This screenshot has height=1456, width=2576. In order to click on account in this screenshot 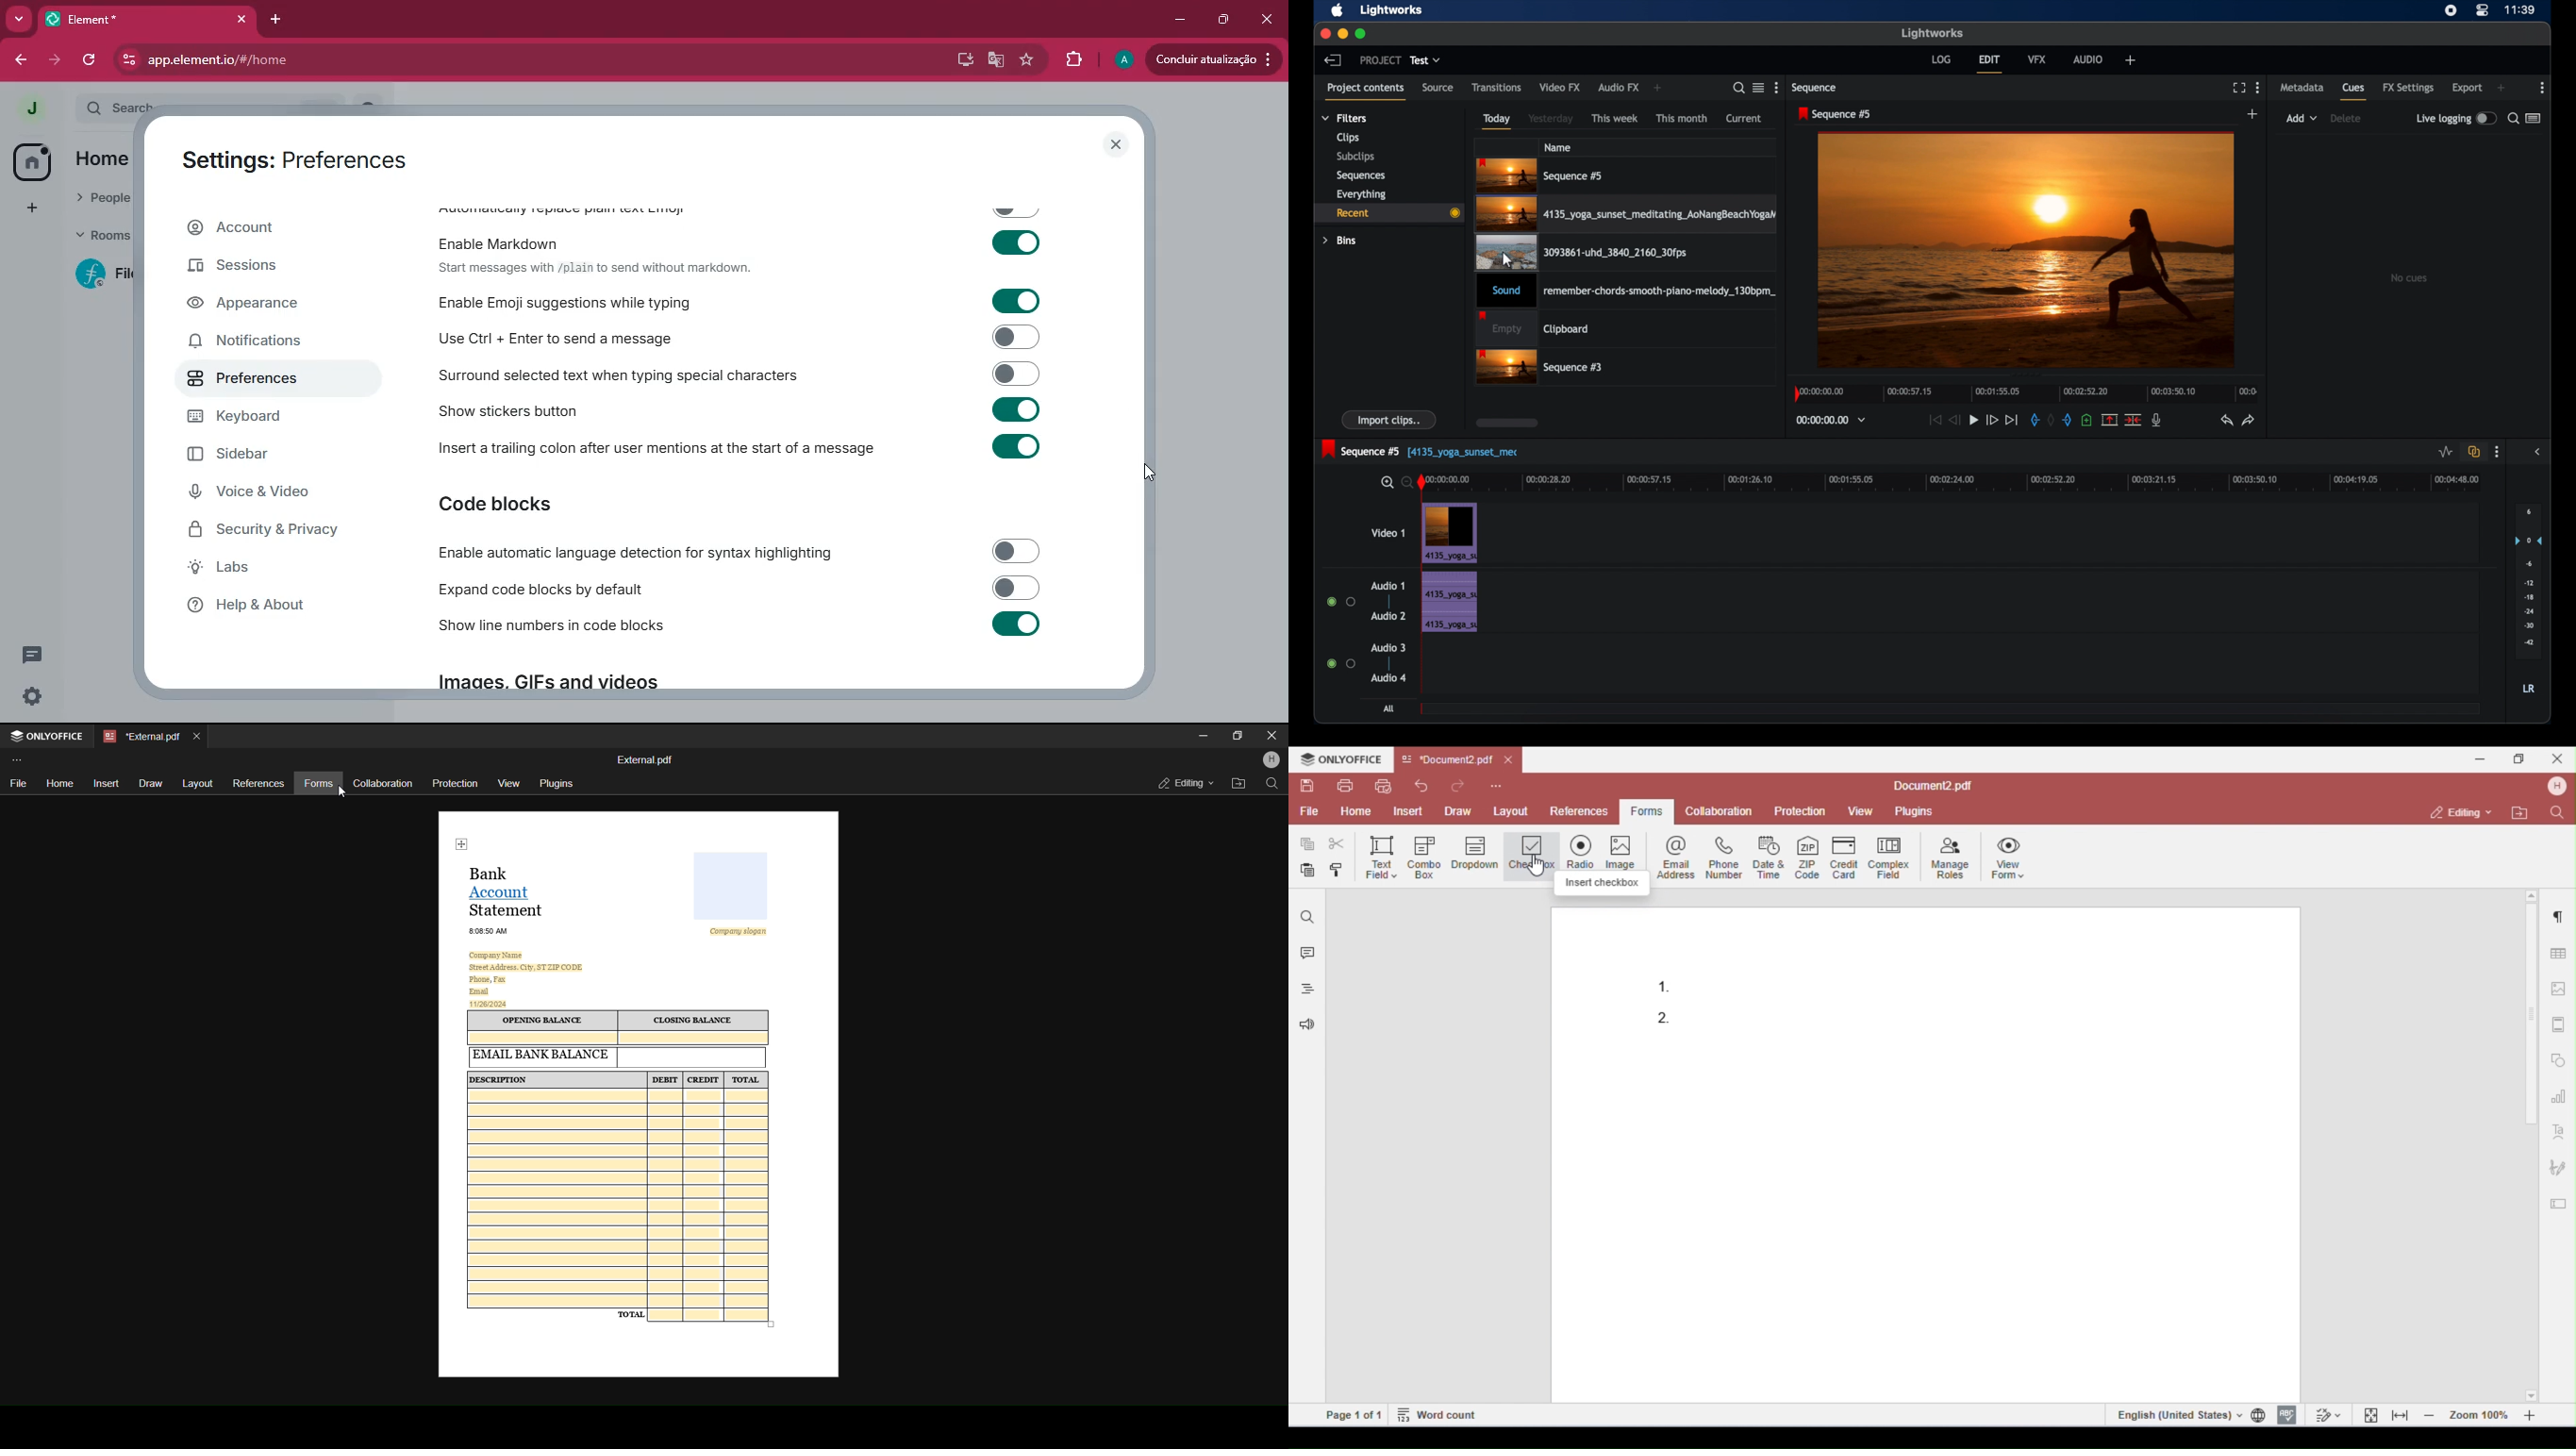, I will do `click(274, 228)`.